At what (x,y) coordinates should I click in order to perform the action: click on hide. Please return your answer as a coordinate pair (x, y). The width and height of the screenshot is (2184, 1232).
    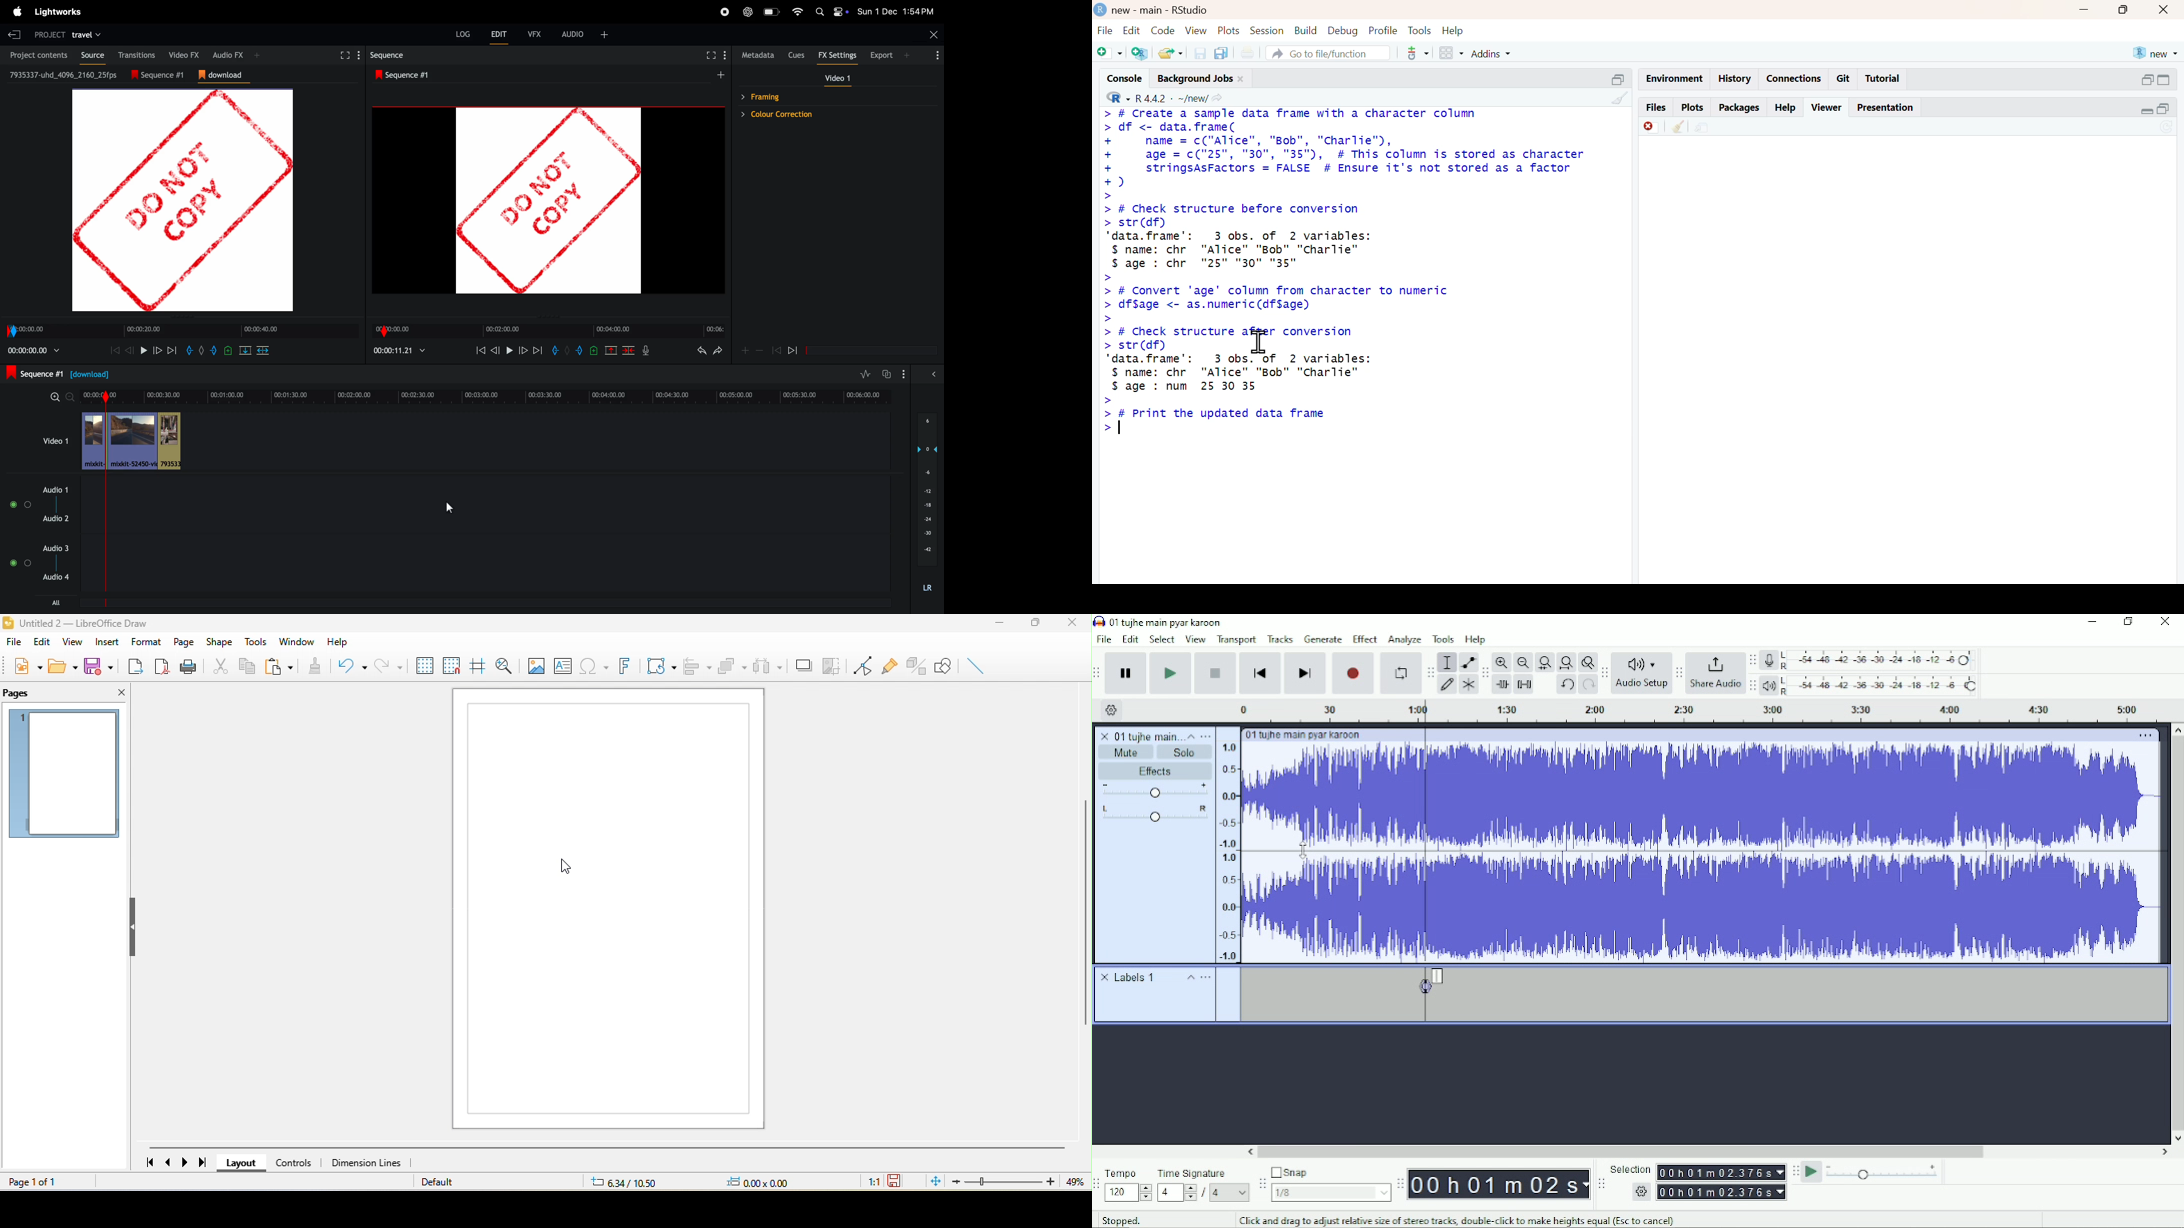
    Looking at the image, I should click on (134, 926).